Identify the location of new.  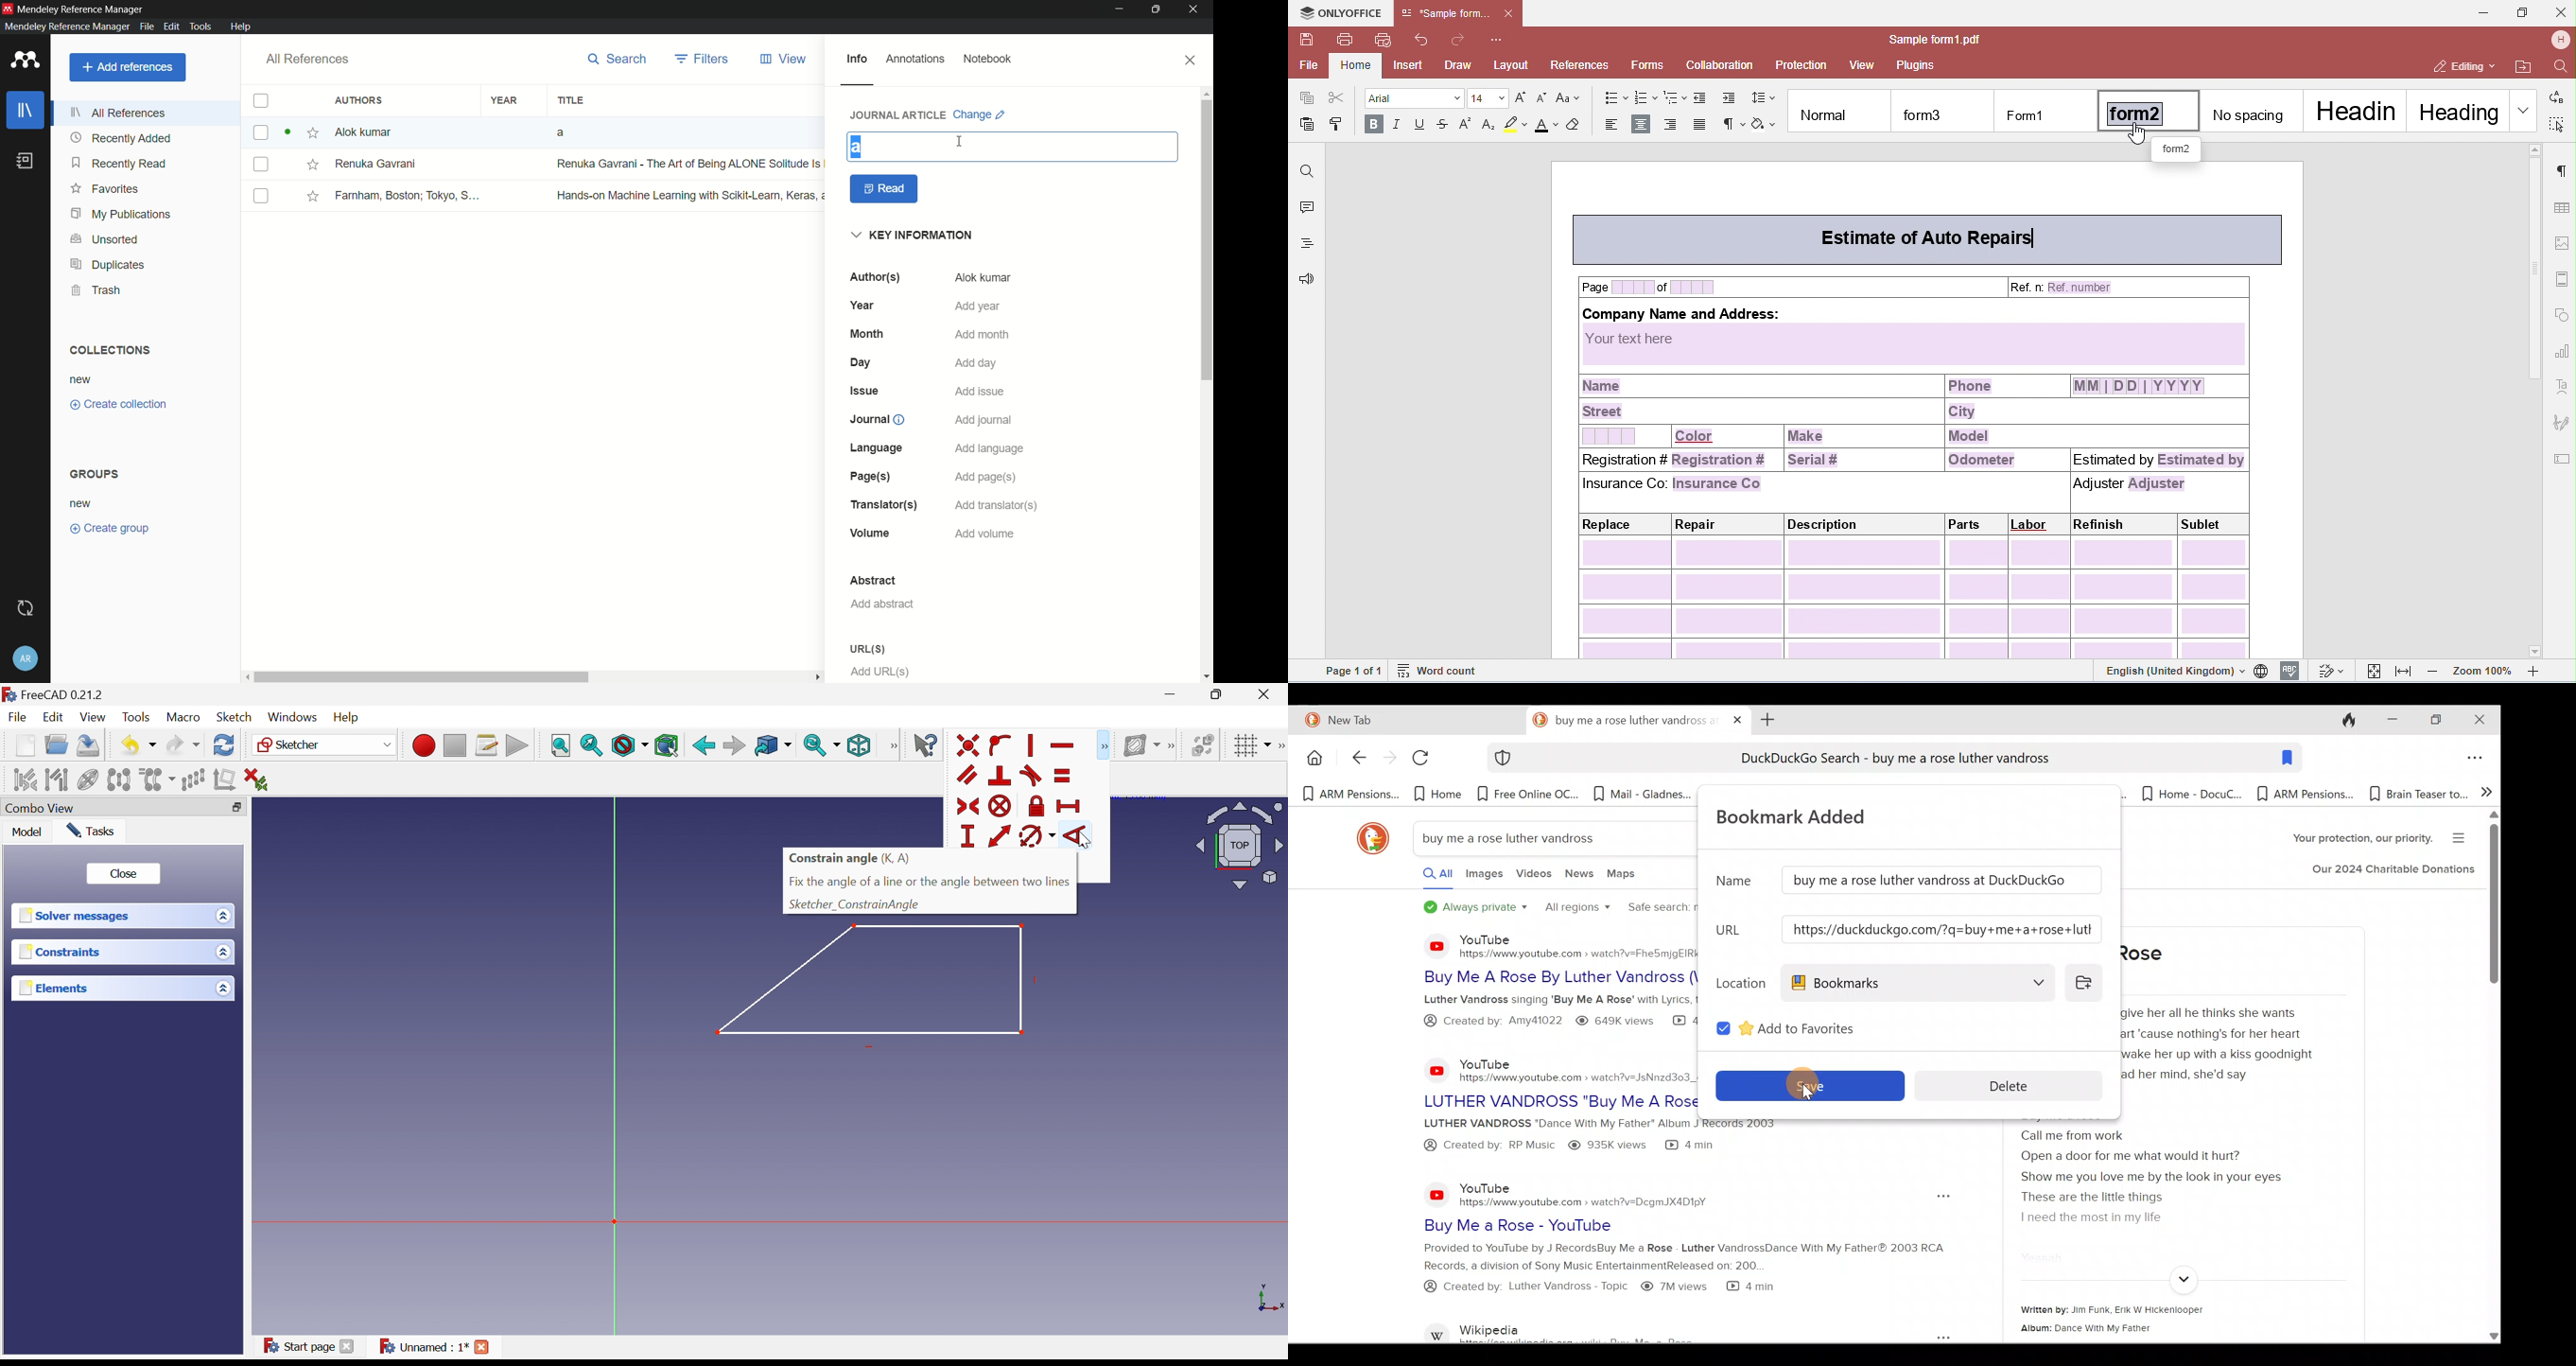
(82, 505).